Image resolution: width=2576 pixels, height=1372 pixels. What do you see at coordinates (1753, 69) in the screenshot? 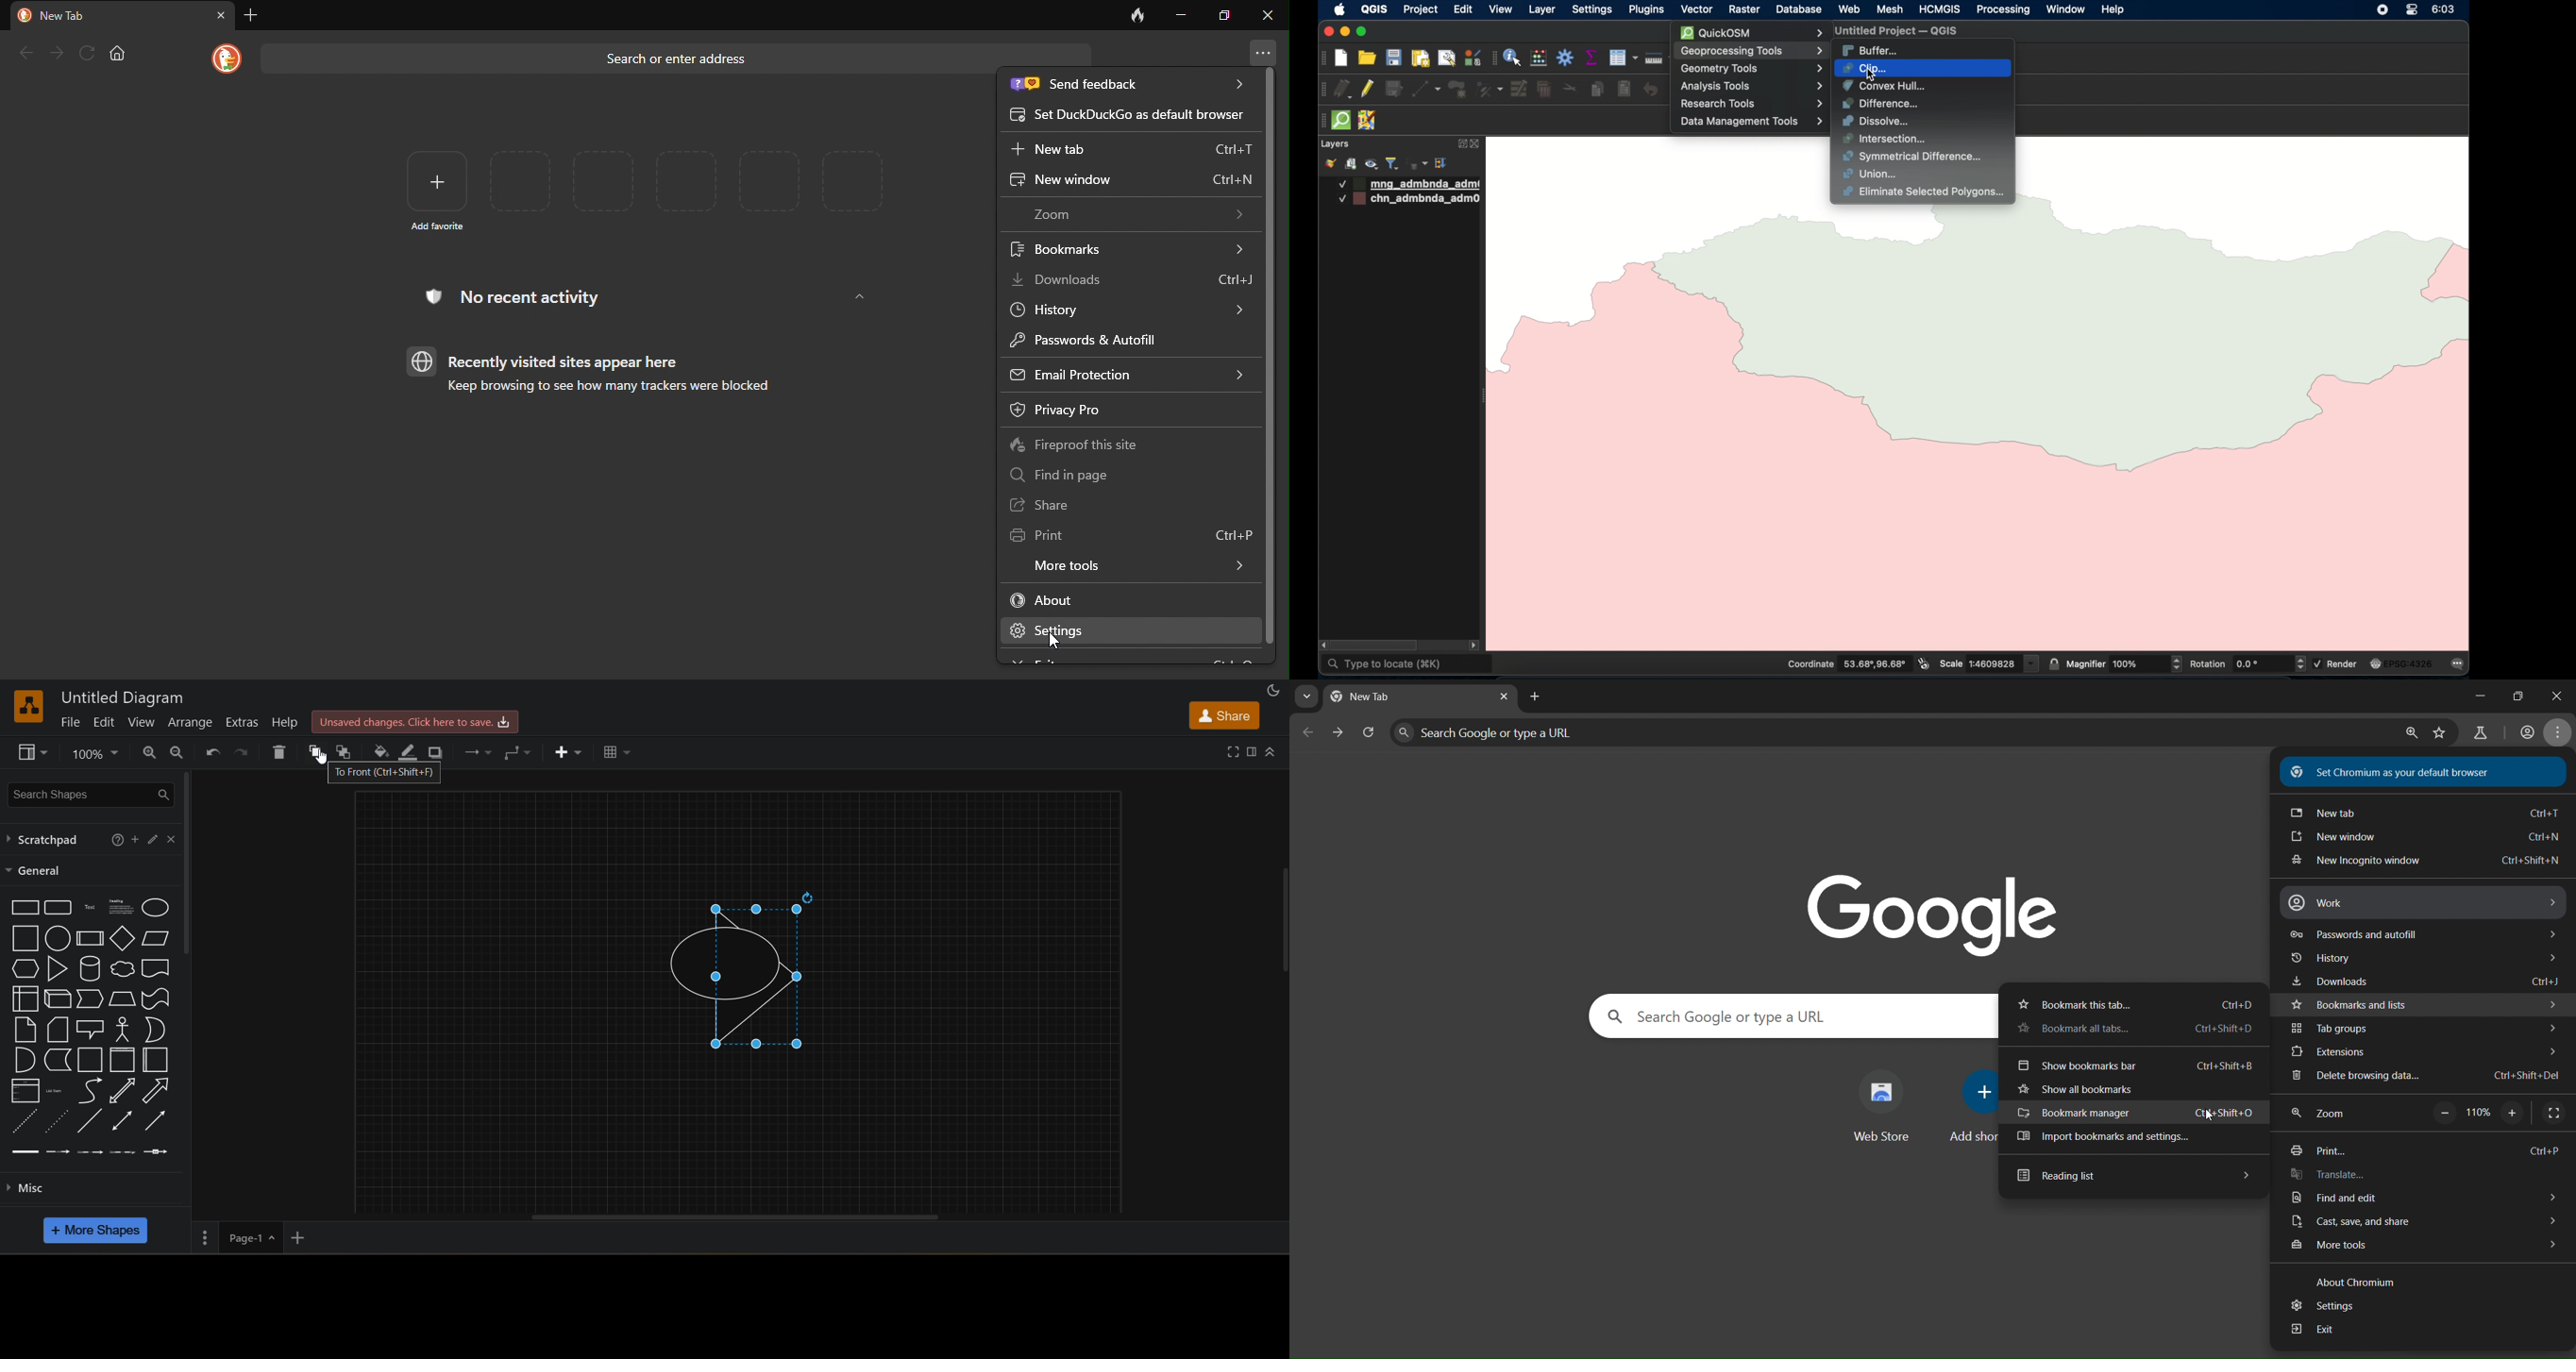
I see `geometry tools` at bounding box center [1753, 69].